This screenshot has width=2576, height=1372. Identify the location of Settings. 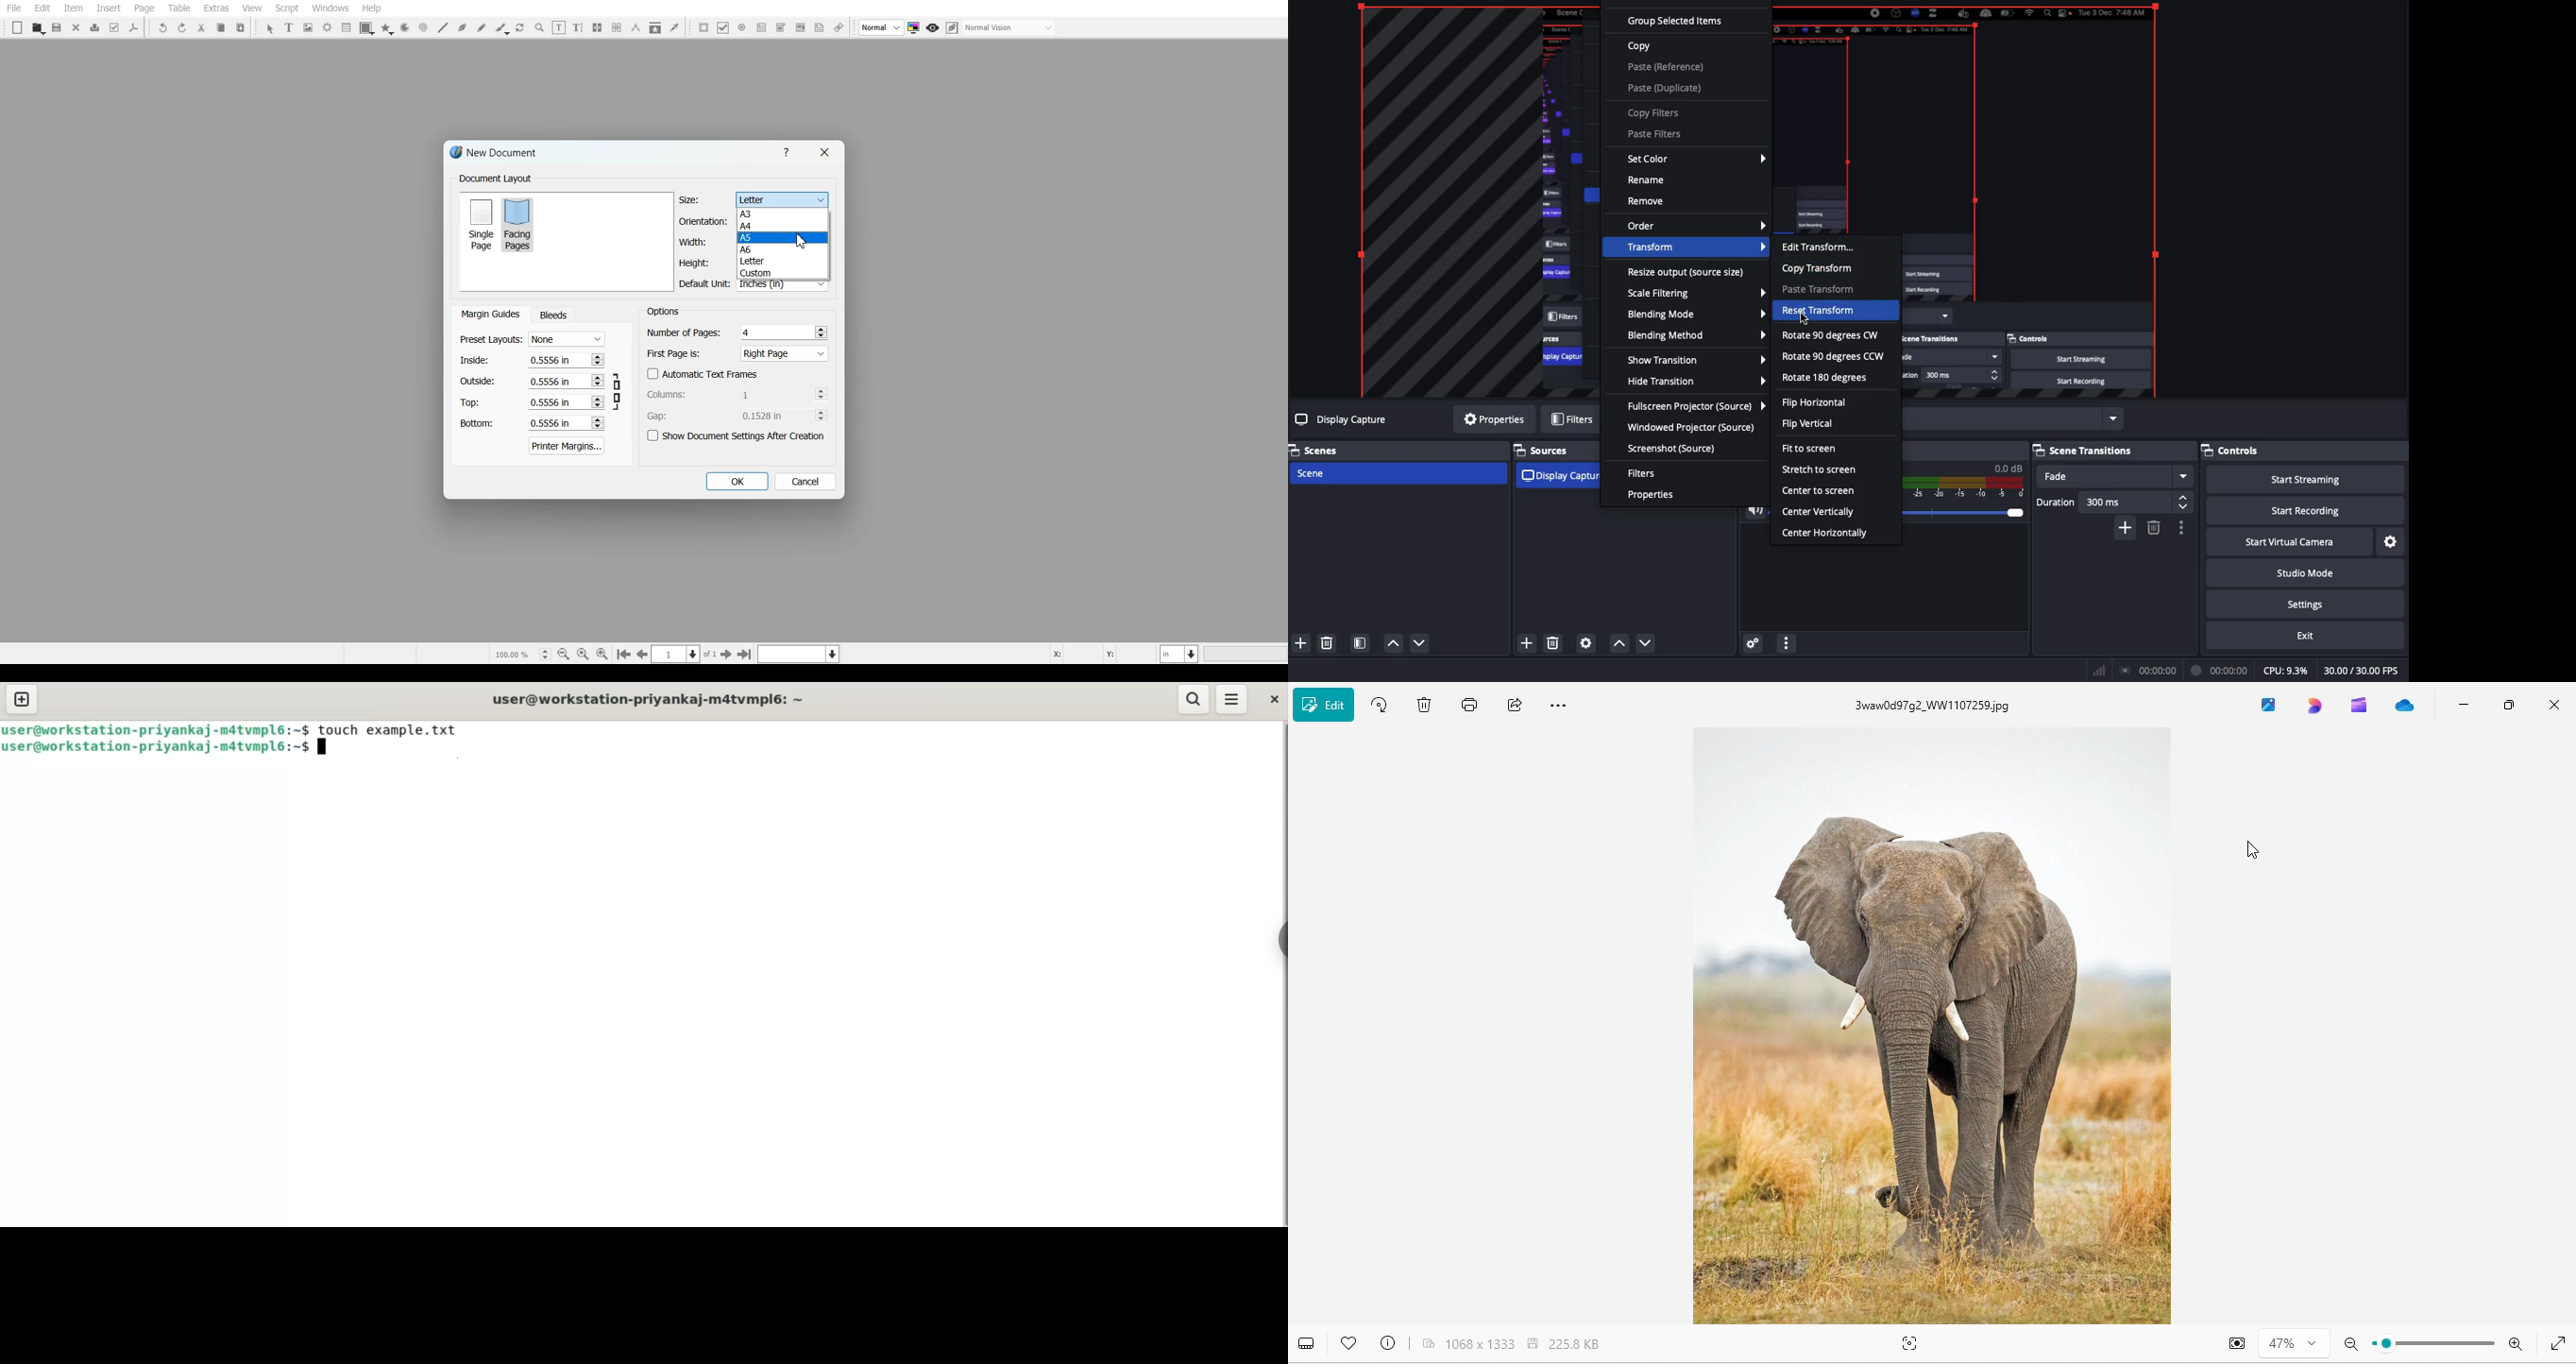
(2391, 542).